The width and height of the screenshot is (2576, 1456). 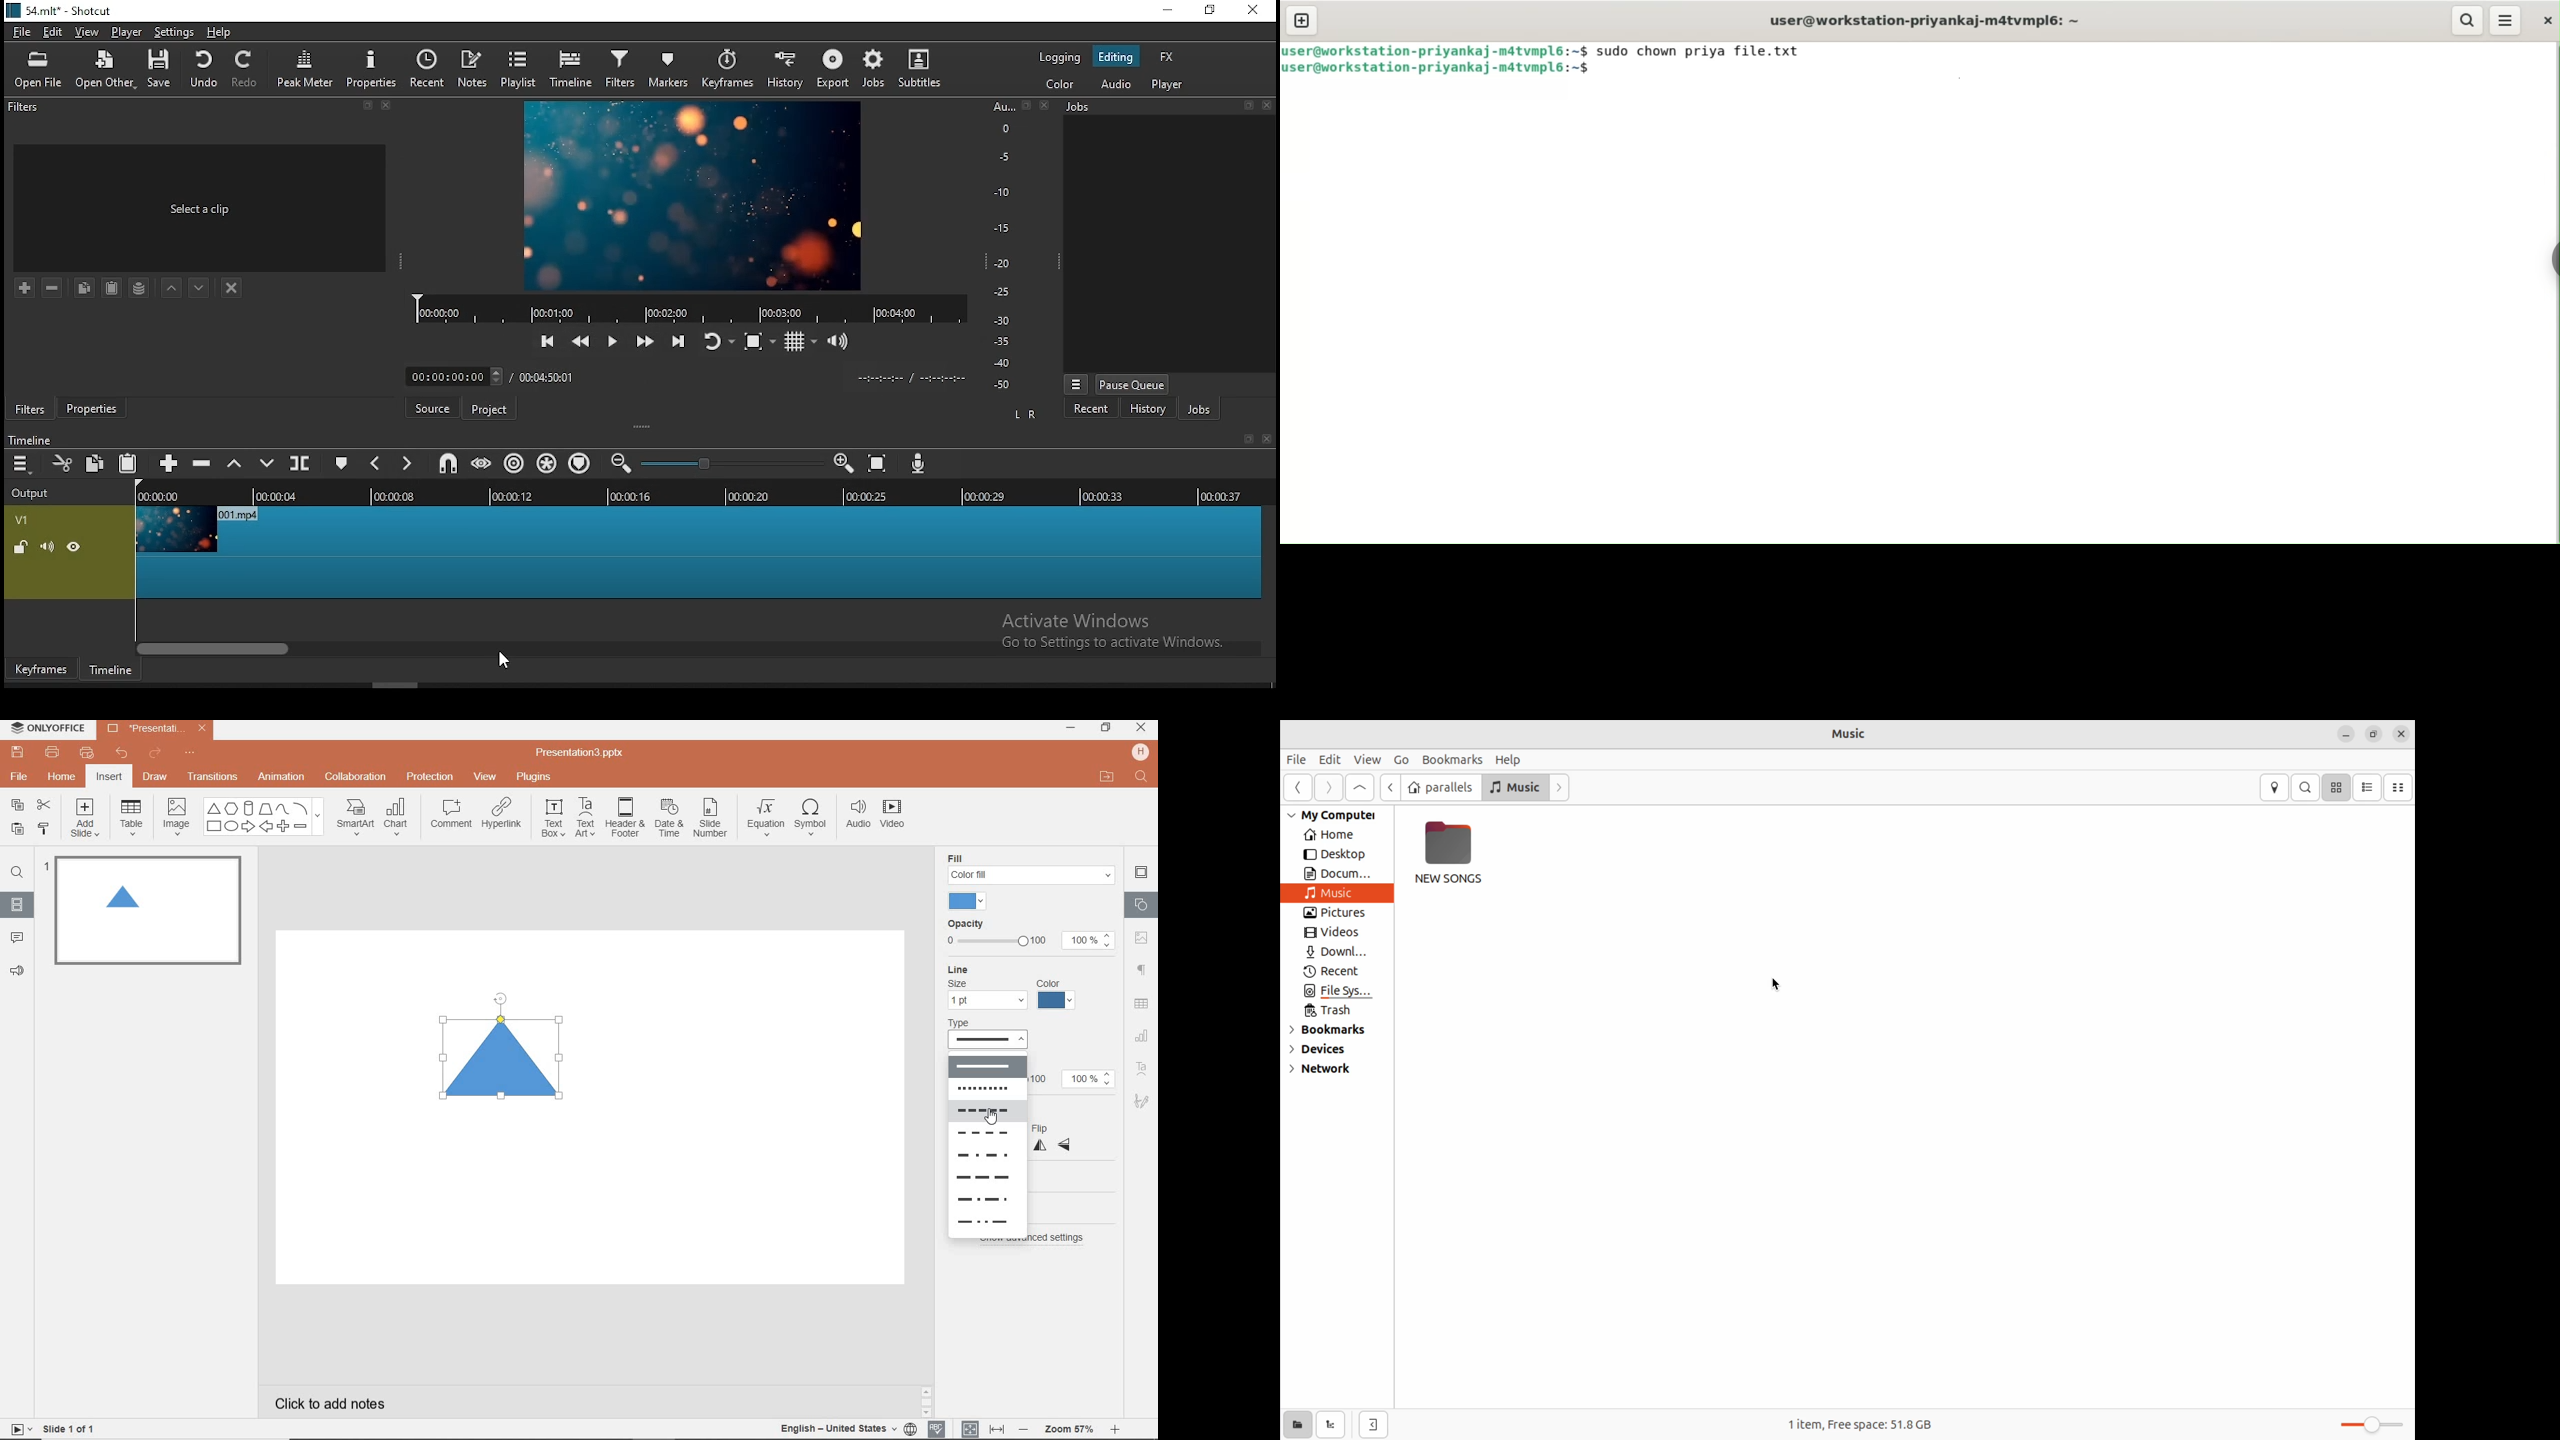 I want to click on close, so click(x=387, y=105).